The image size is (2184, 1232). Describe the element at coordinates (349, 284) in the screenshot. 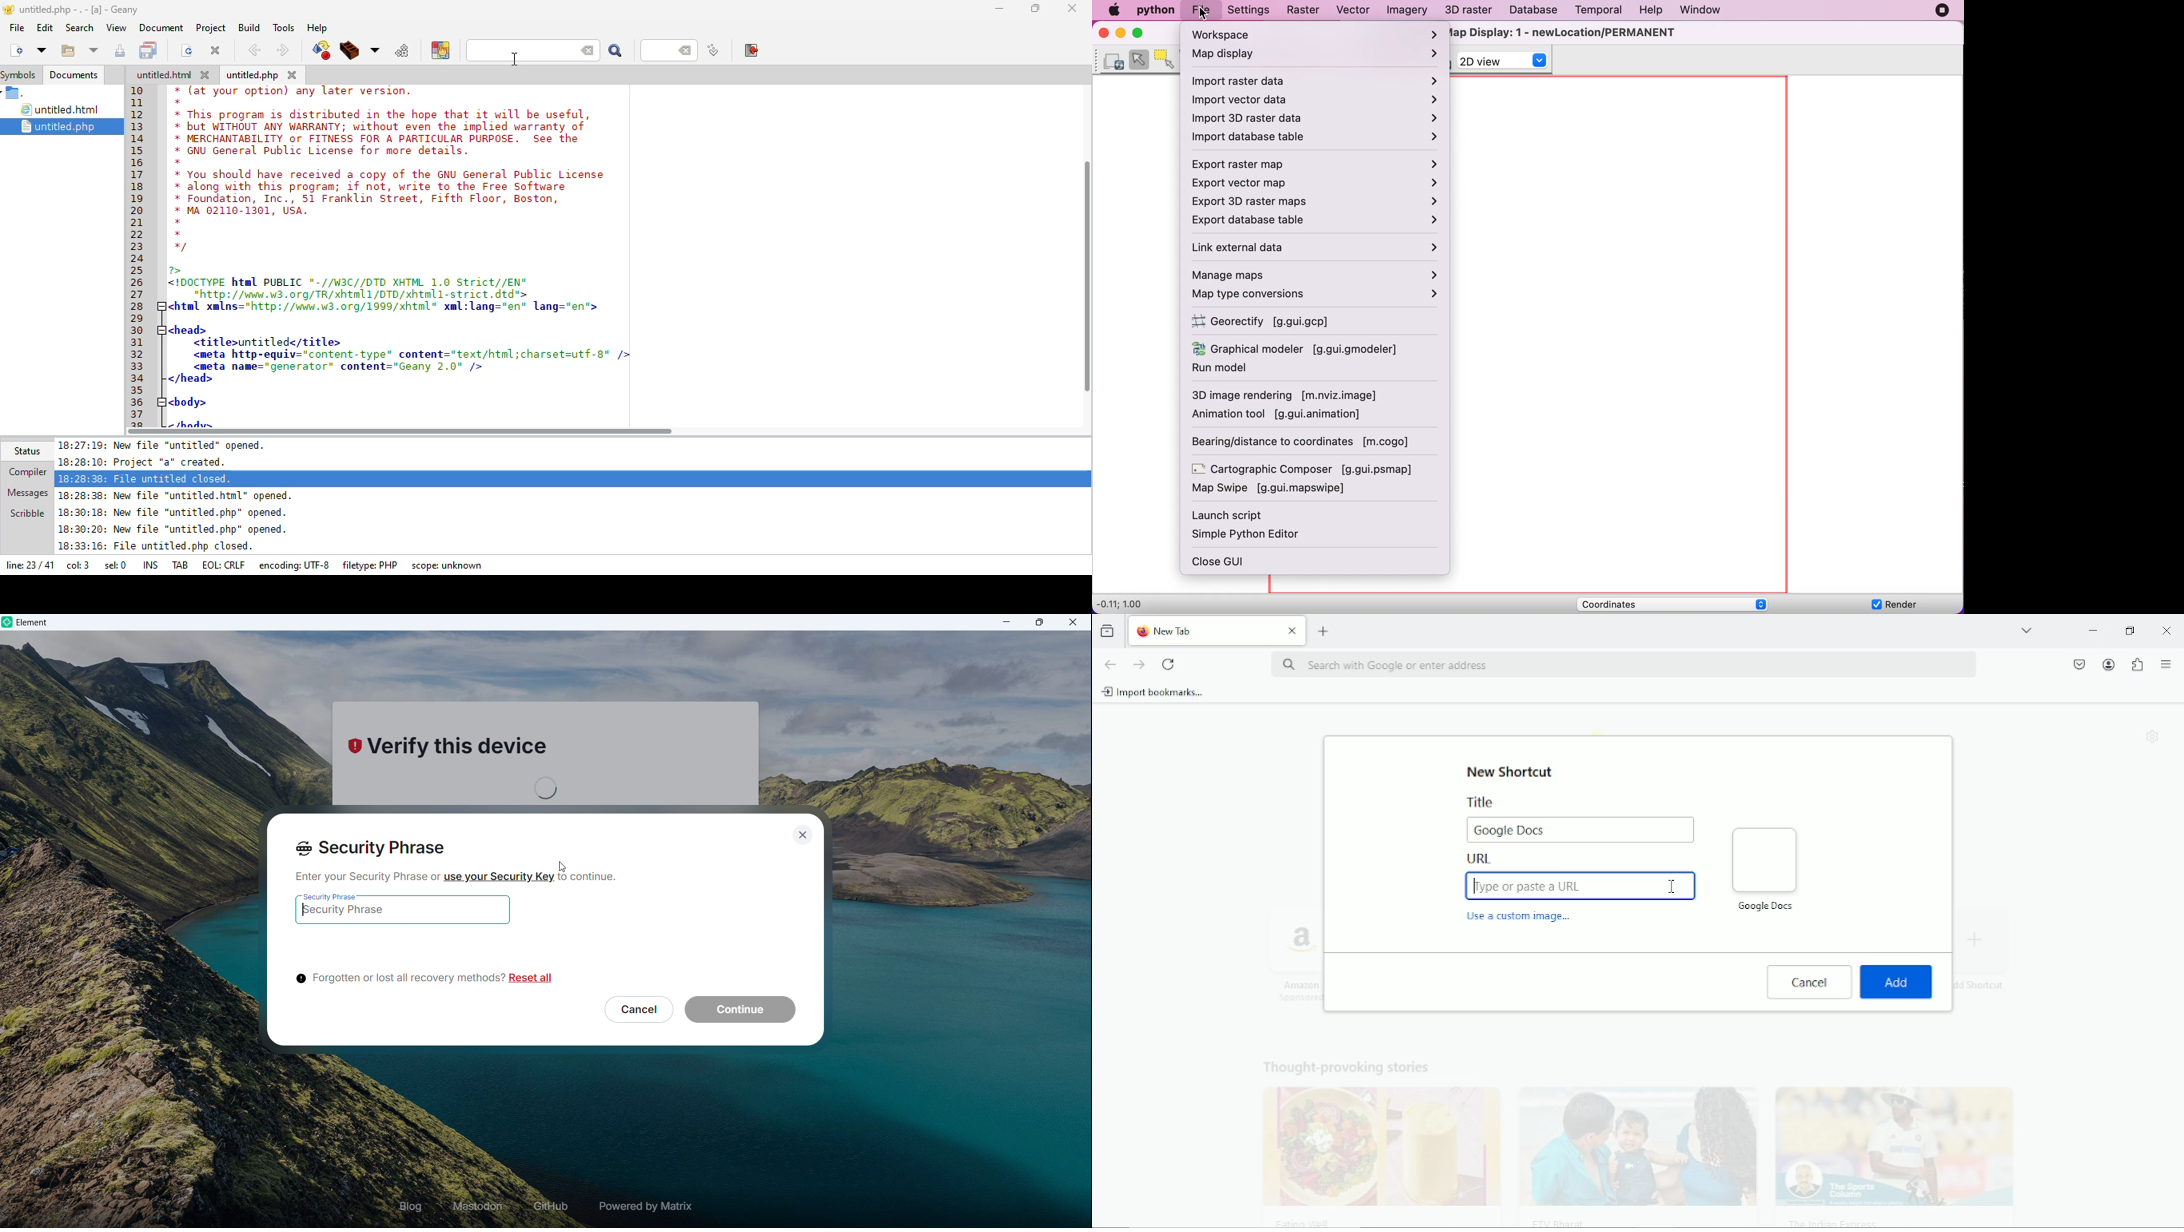

I see `<!DOCTYPE html PUBLIC "-//W3C//DTD XHTML 1.0 Strict//EN"` at that location.